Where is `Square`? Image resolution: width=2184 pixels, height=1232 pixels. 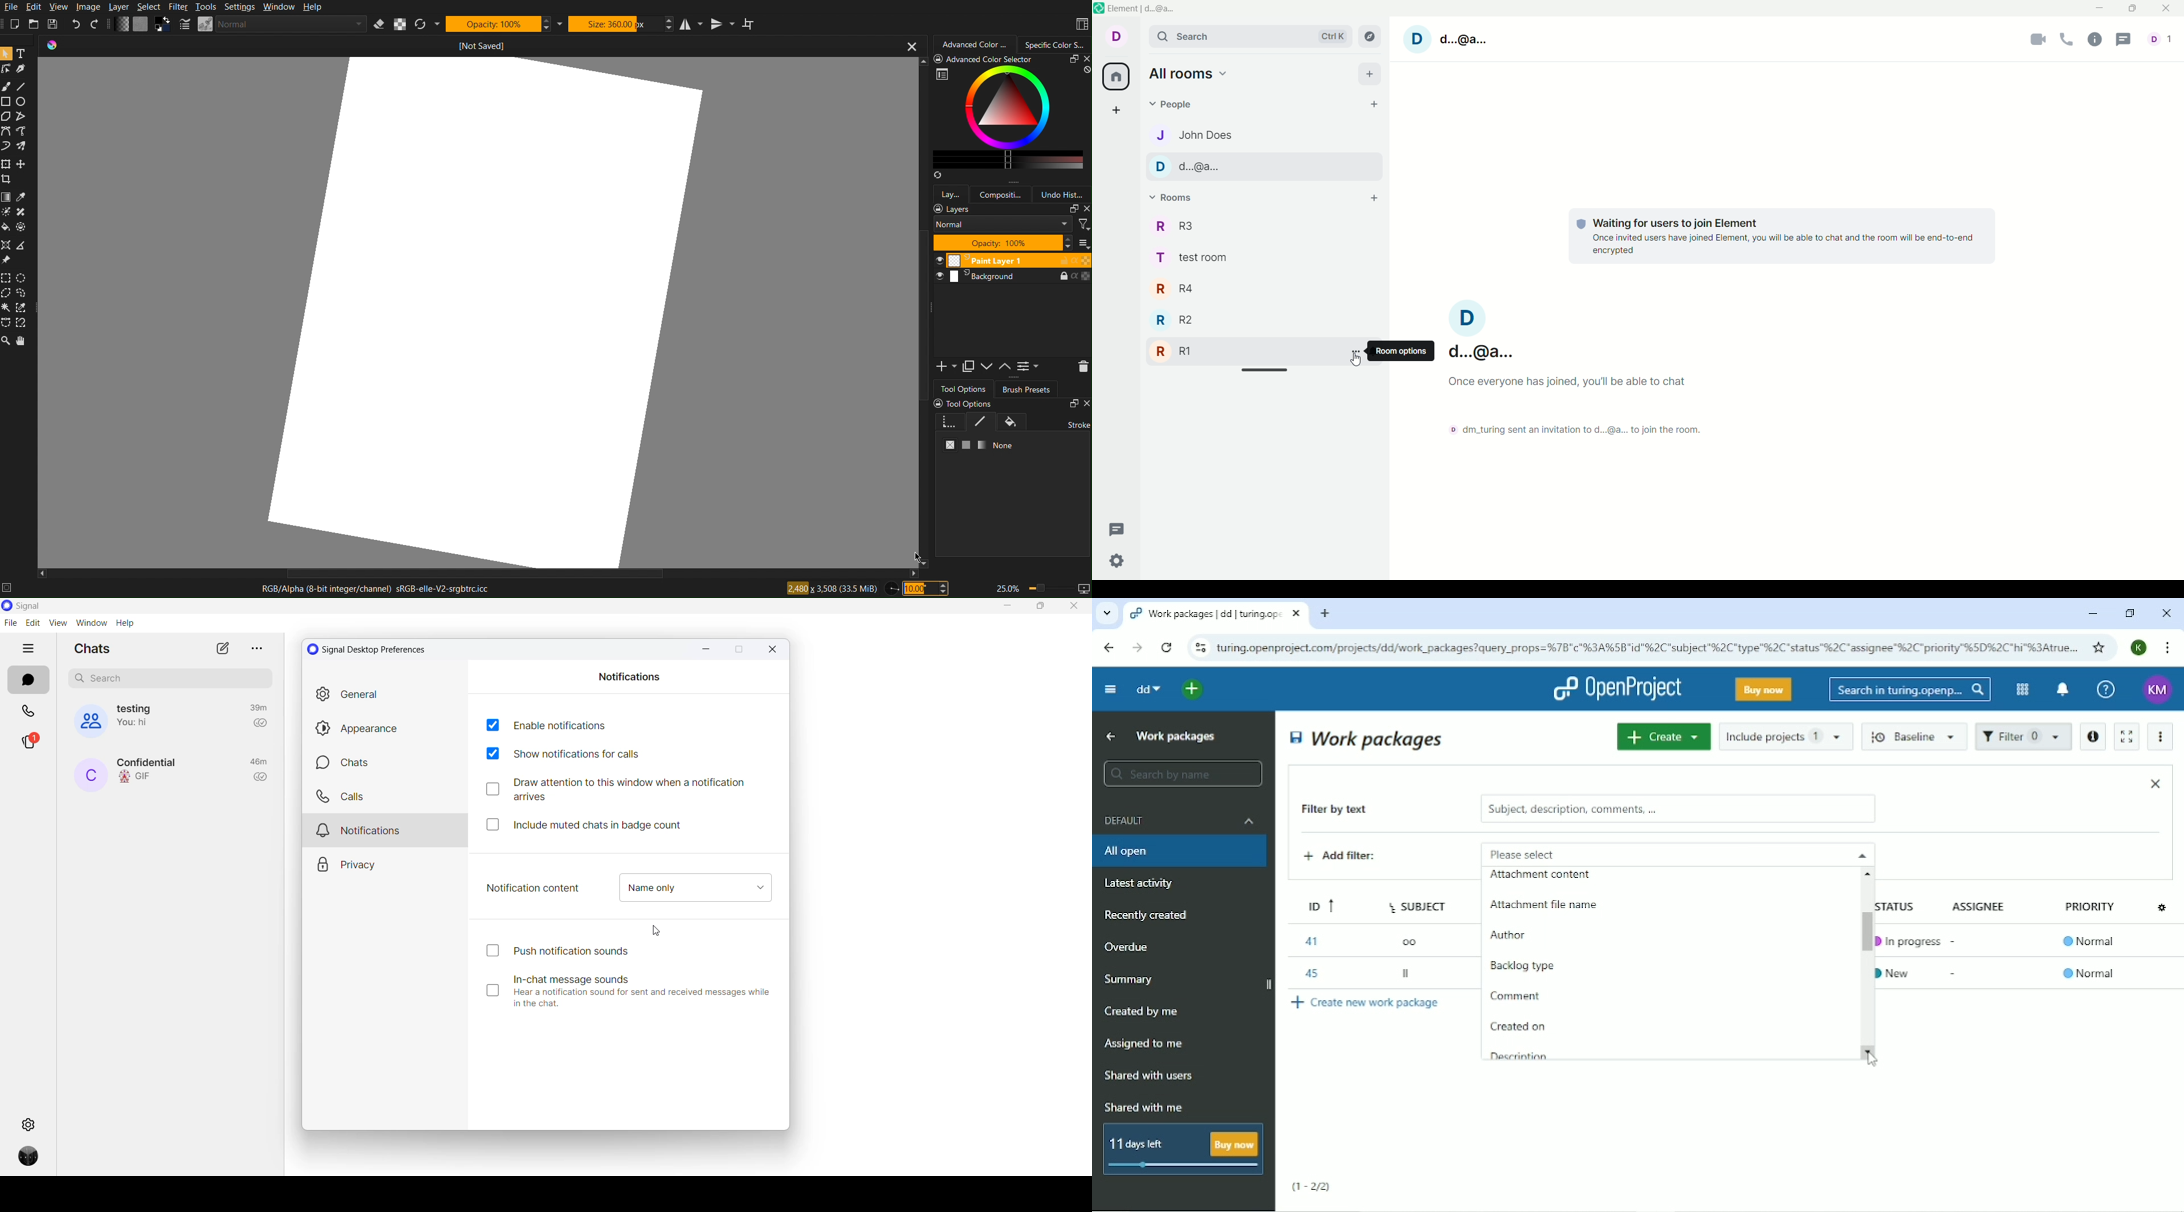
Square is located at coordinates (7, 100).